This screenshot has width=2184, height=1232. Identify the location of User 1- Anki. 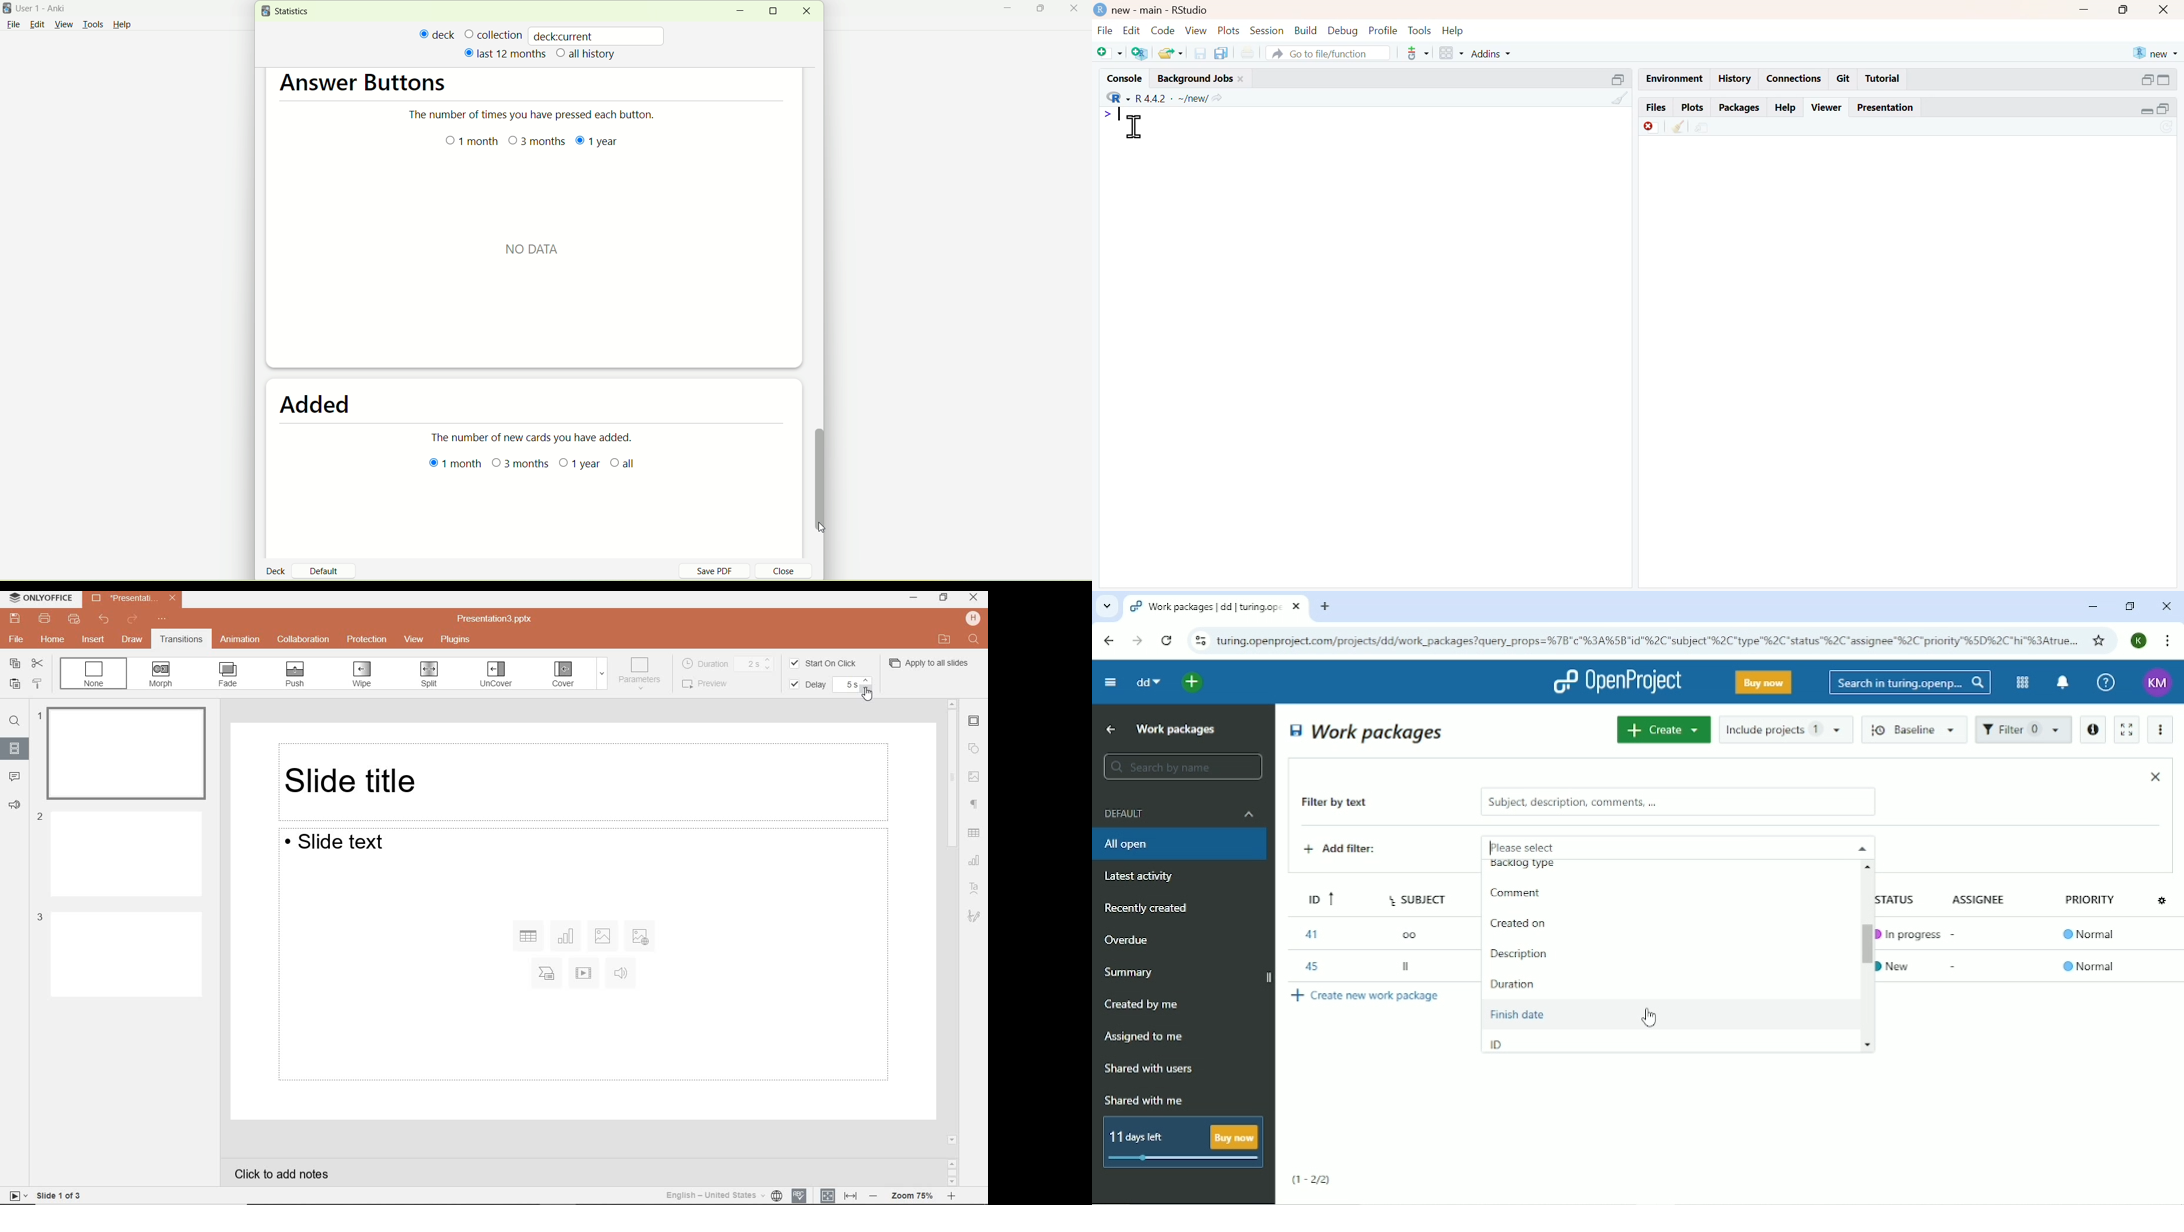
(48, 10).